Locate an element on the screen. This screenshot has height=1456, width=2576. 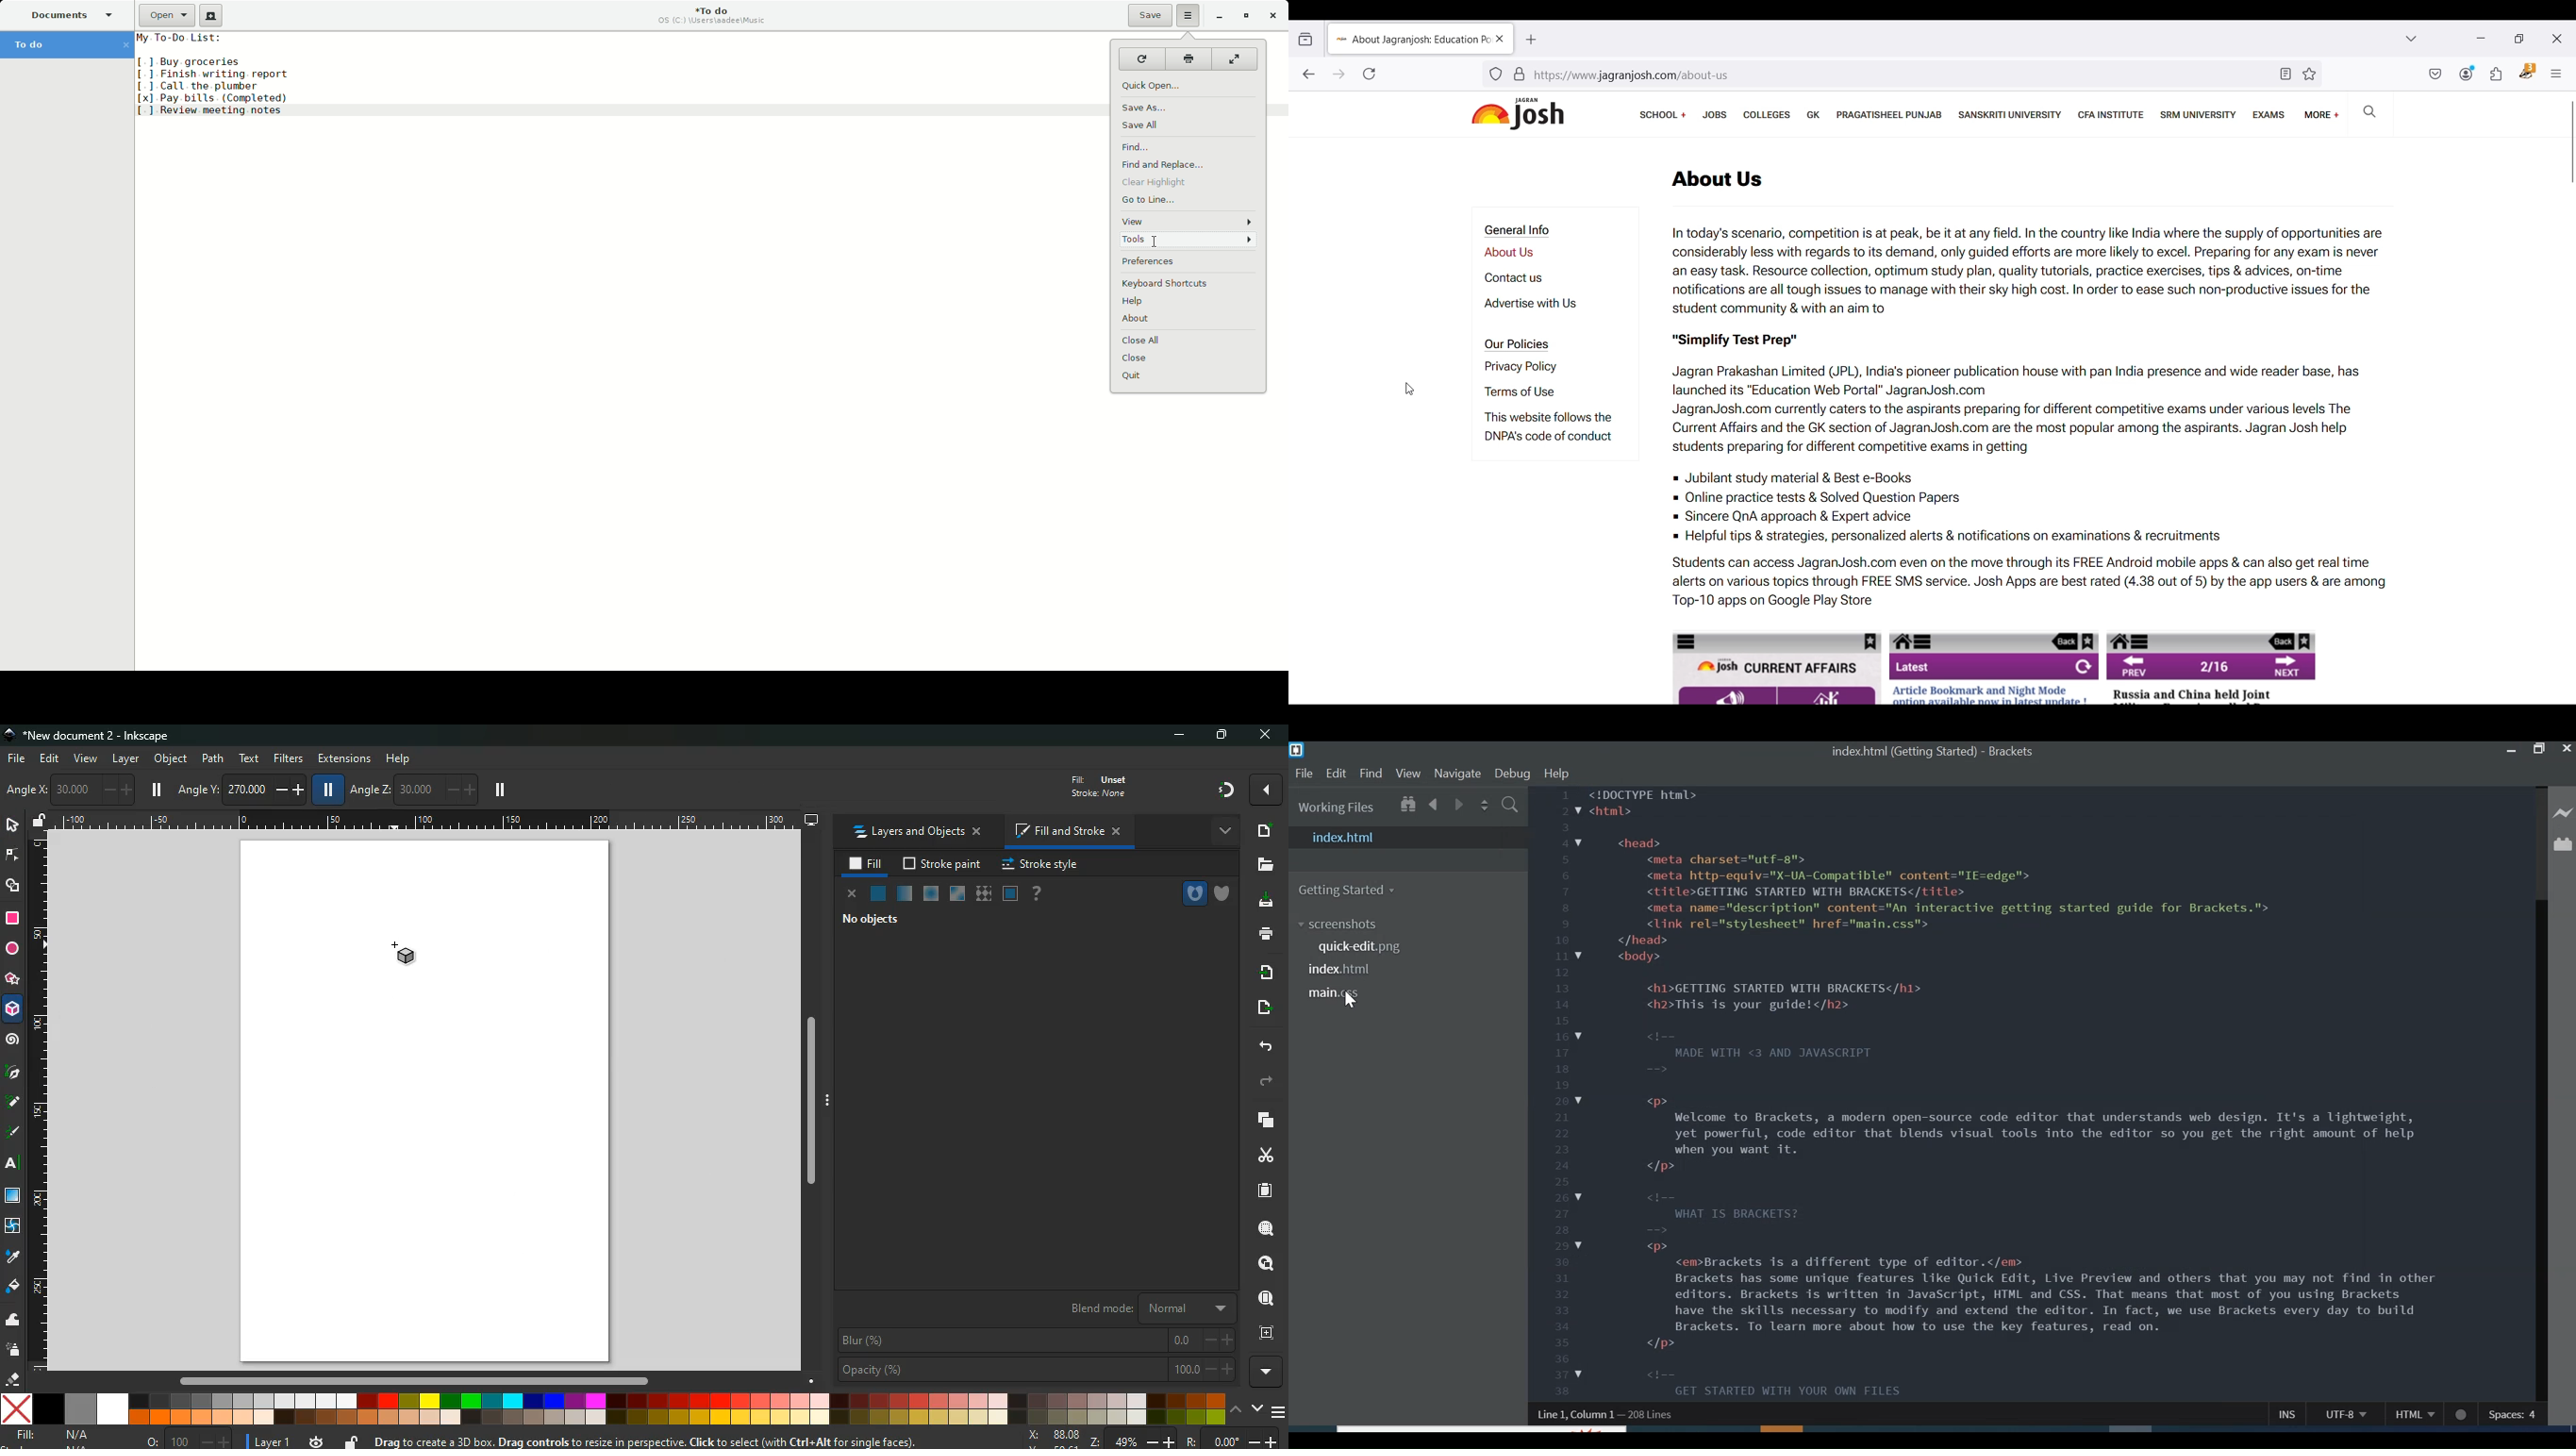
More linked pages is located at coordinates (2323, 115).